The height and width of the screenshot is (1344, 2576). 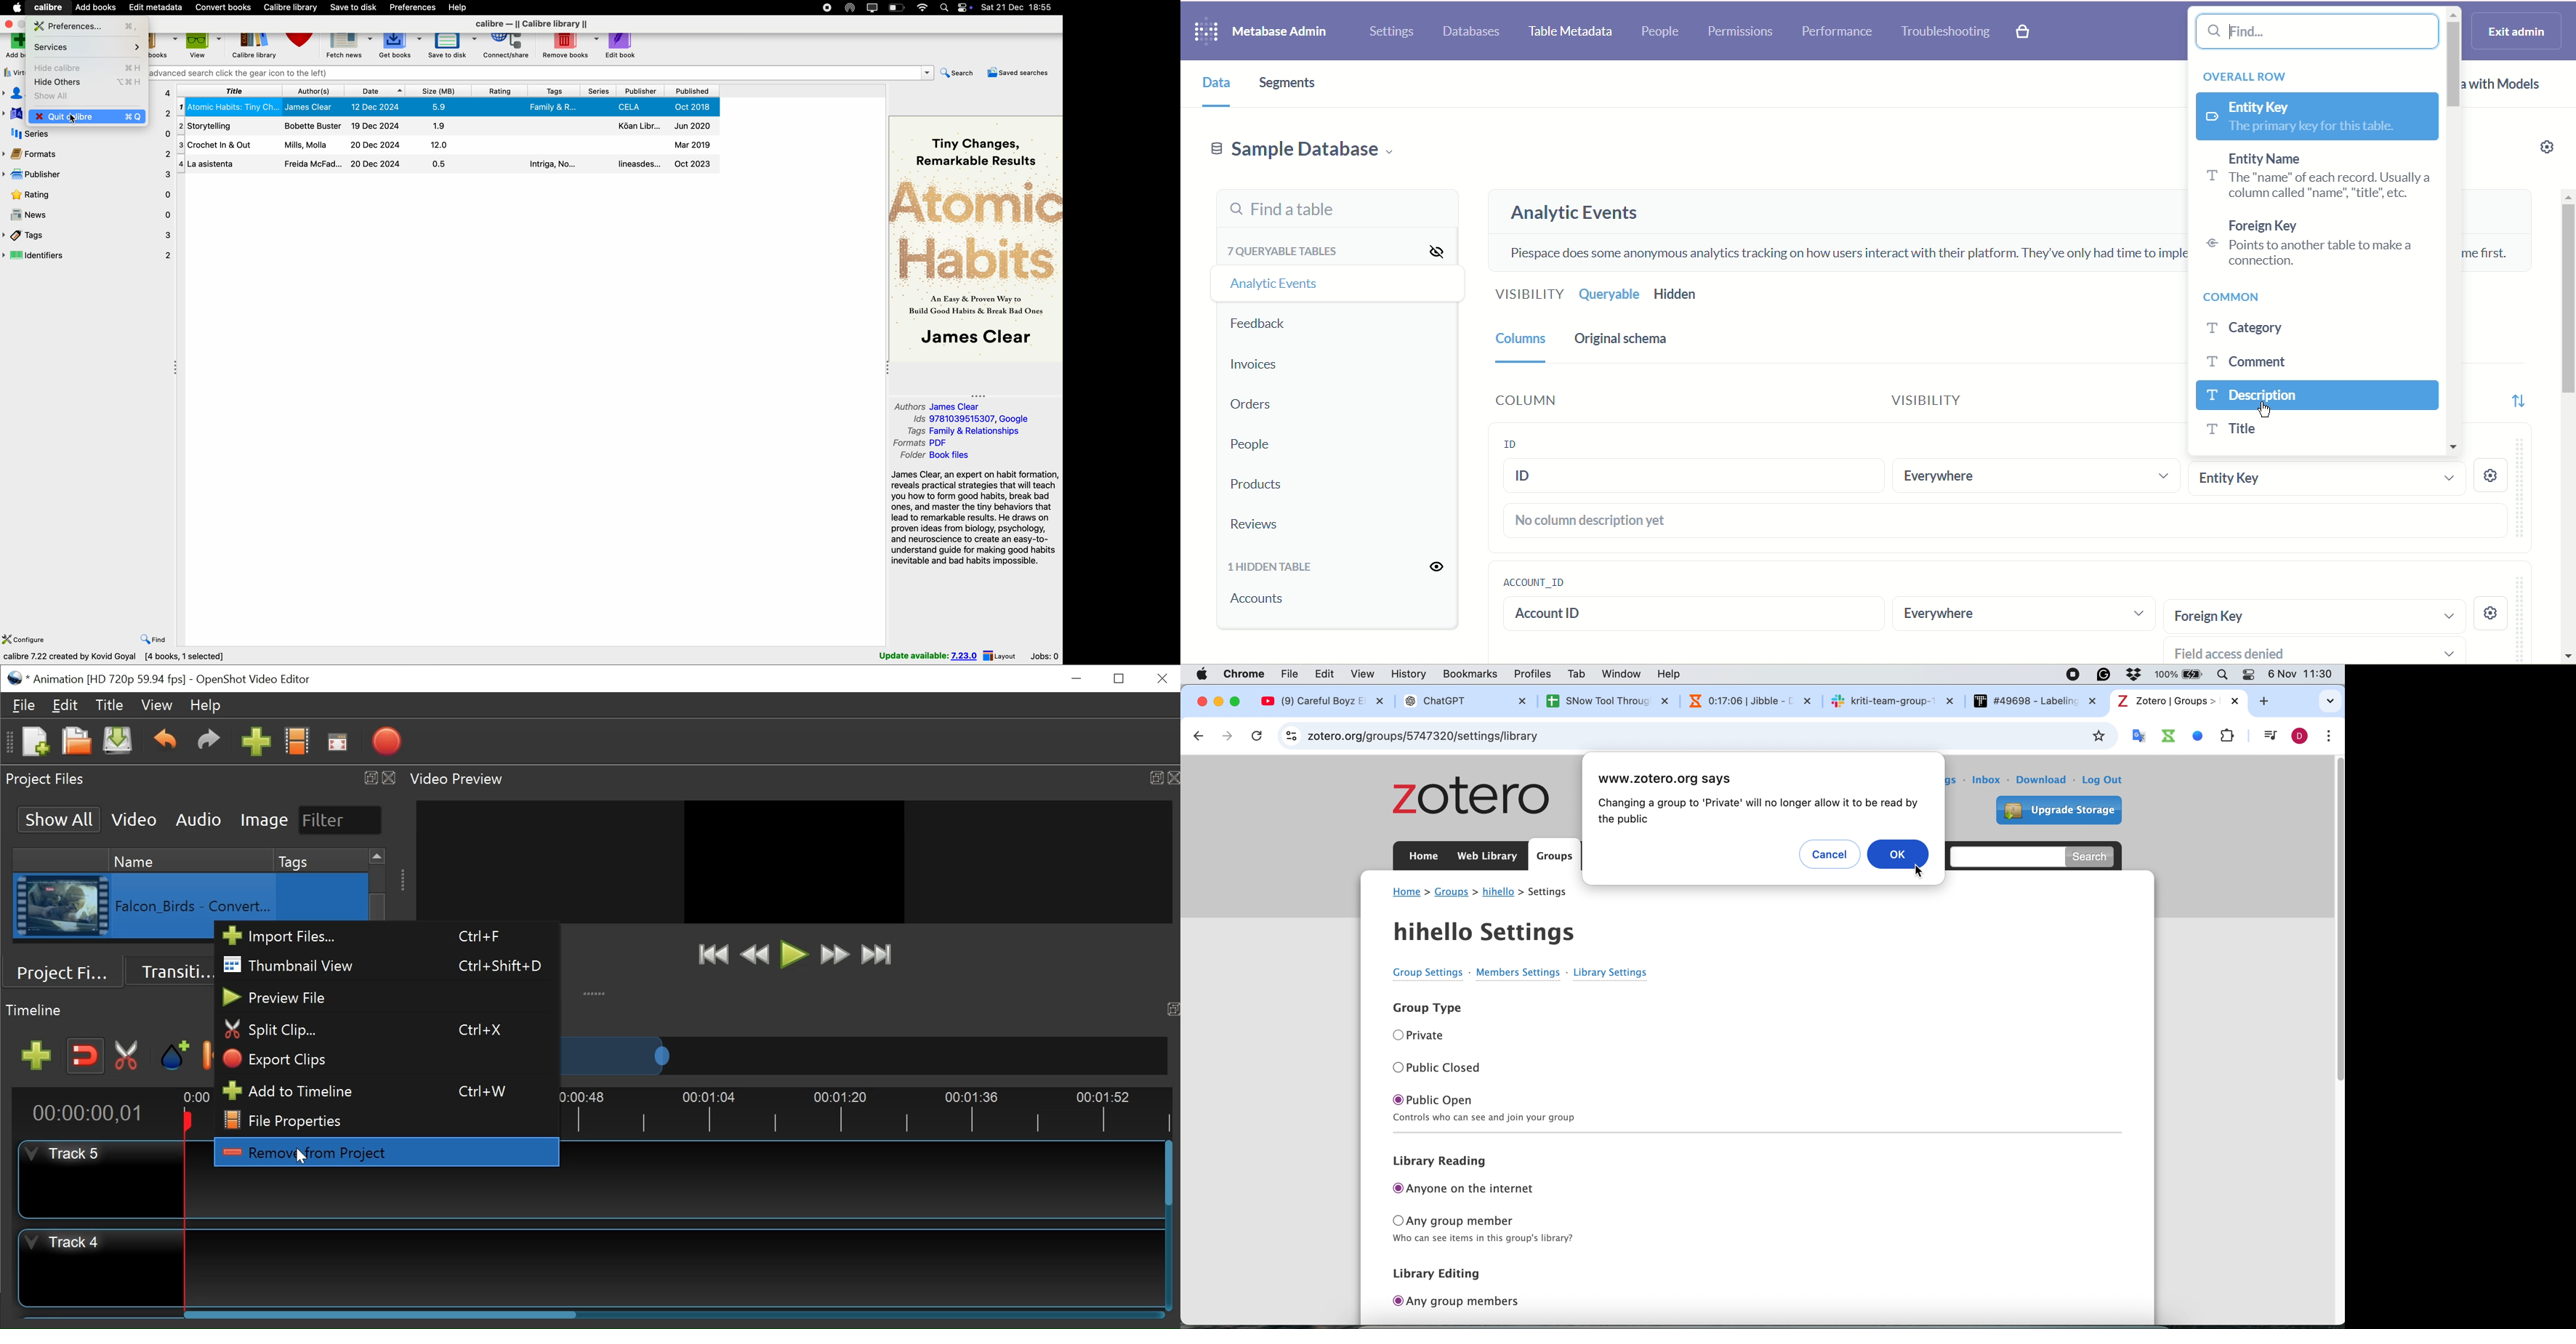 What do you see at coordinates (385, 997) in the screenshot?
I see `Preview File` at bounding box center [385, 997].